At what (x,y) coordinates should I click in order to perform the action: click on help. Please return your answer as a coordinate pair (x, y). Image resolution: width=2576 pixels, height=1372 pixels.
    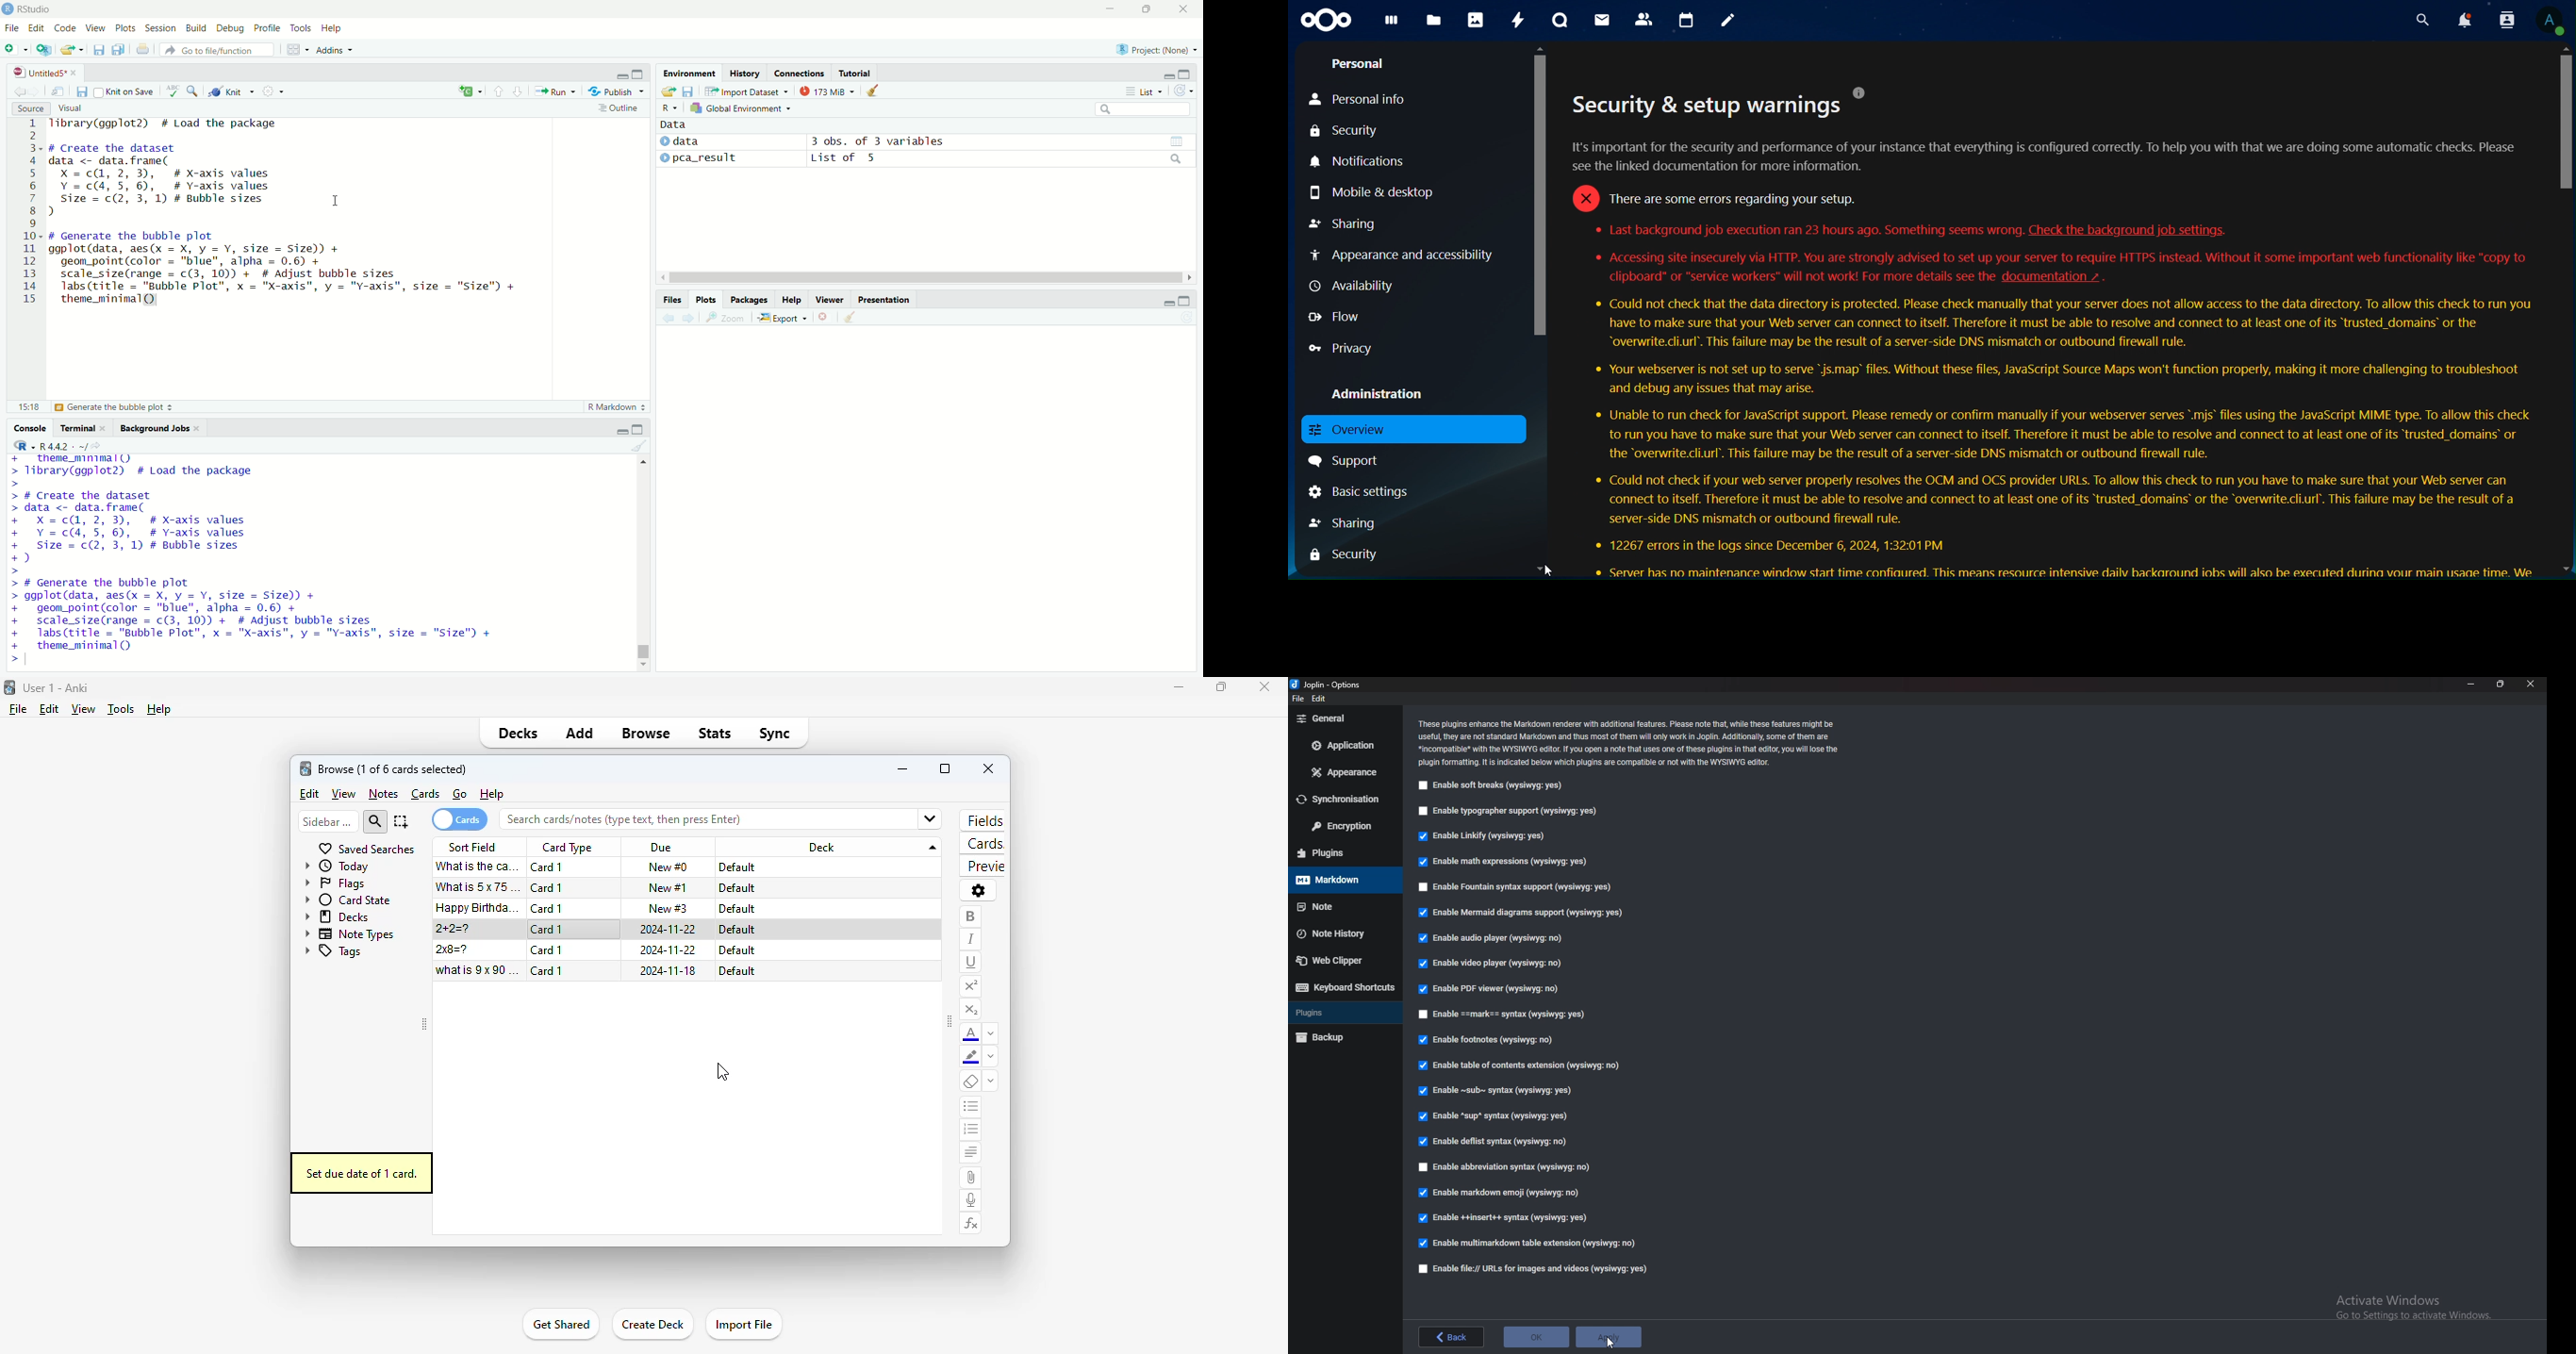
    Looking at the image, I should click on (491, 795).